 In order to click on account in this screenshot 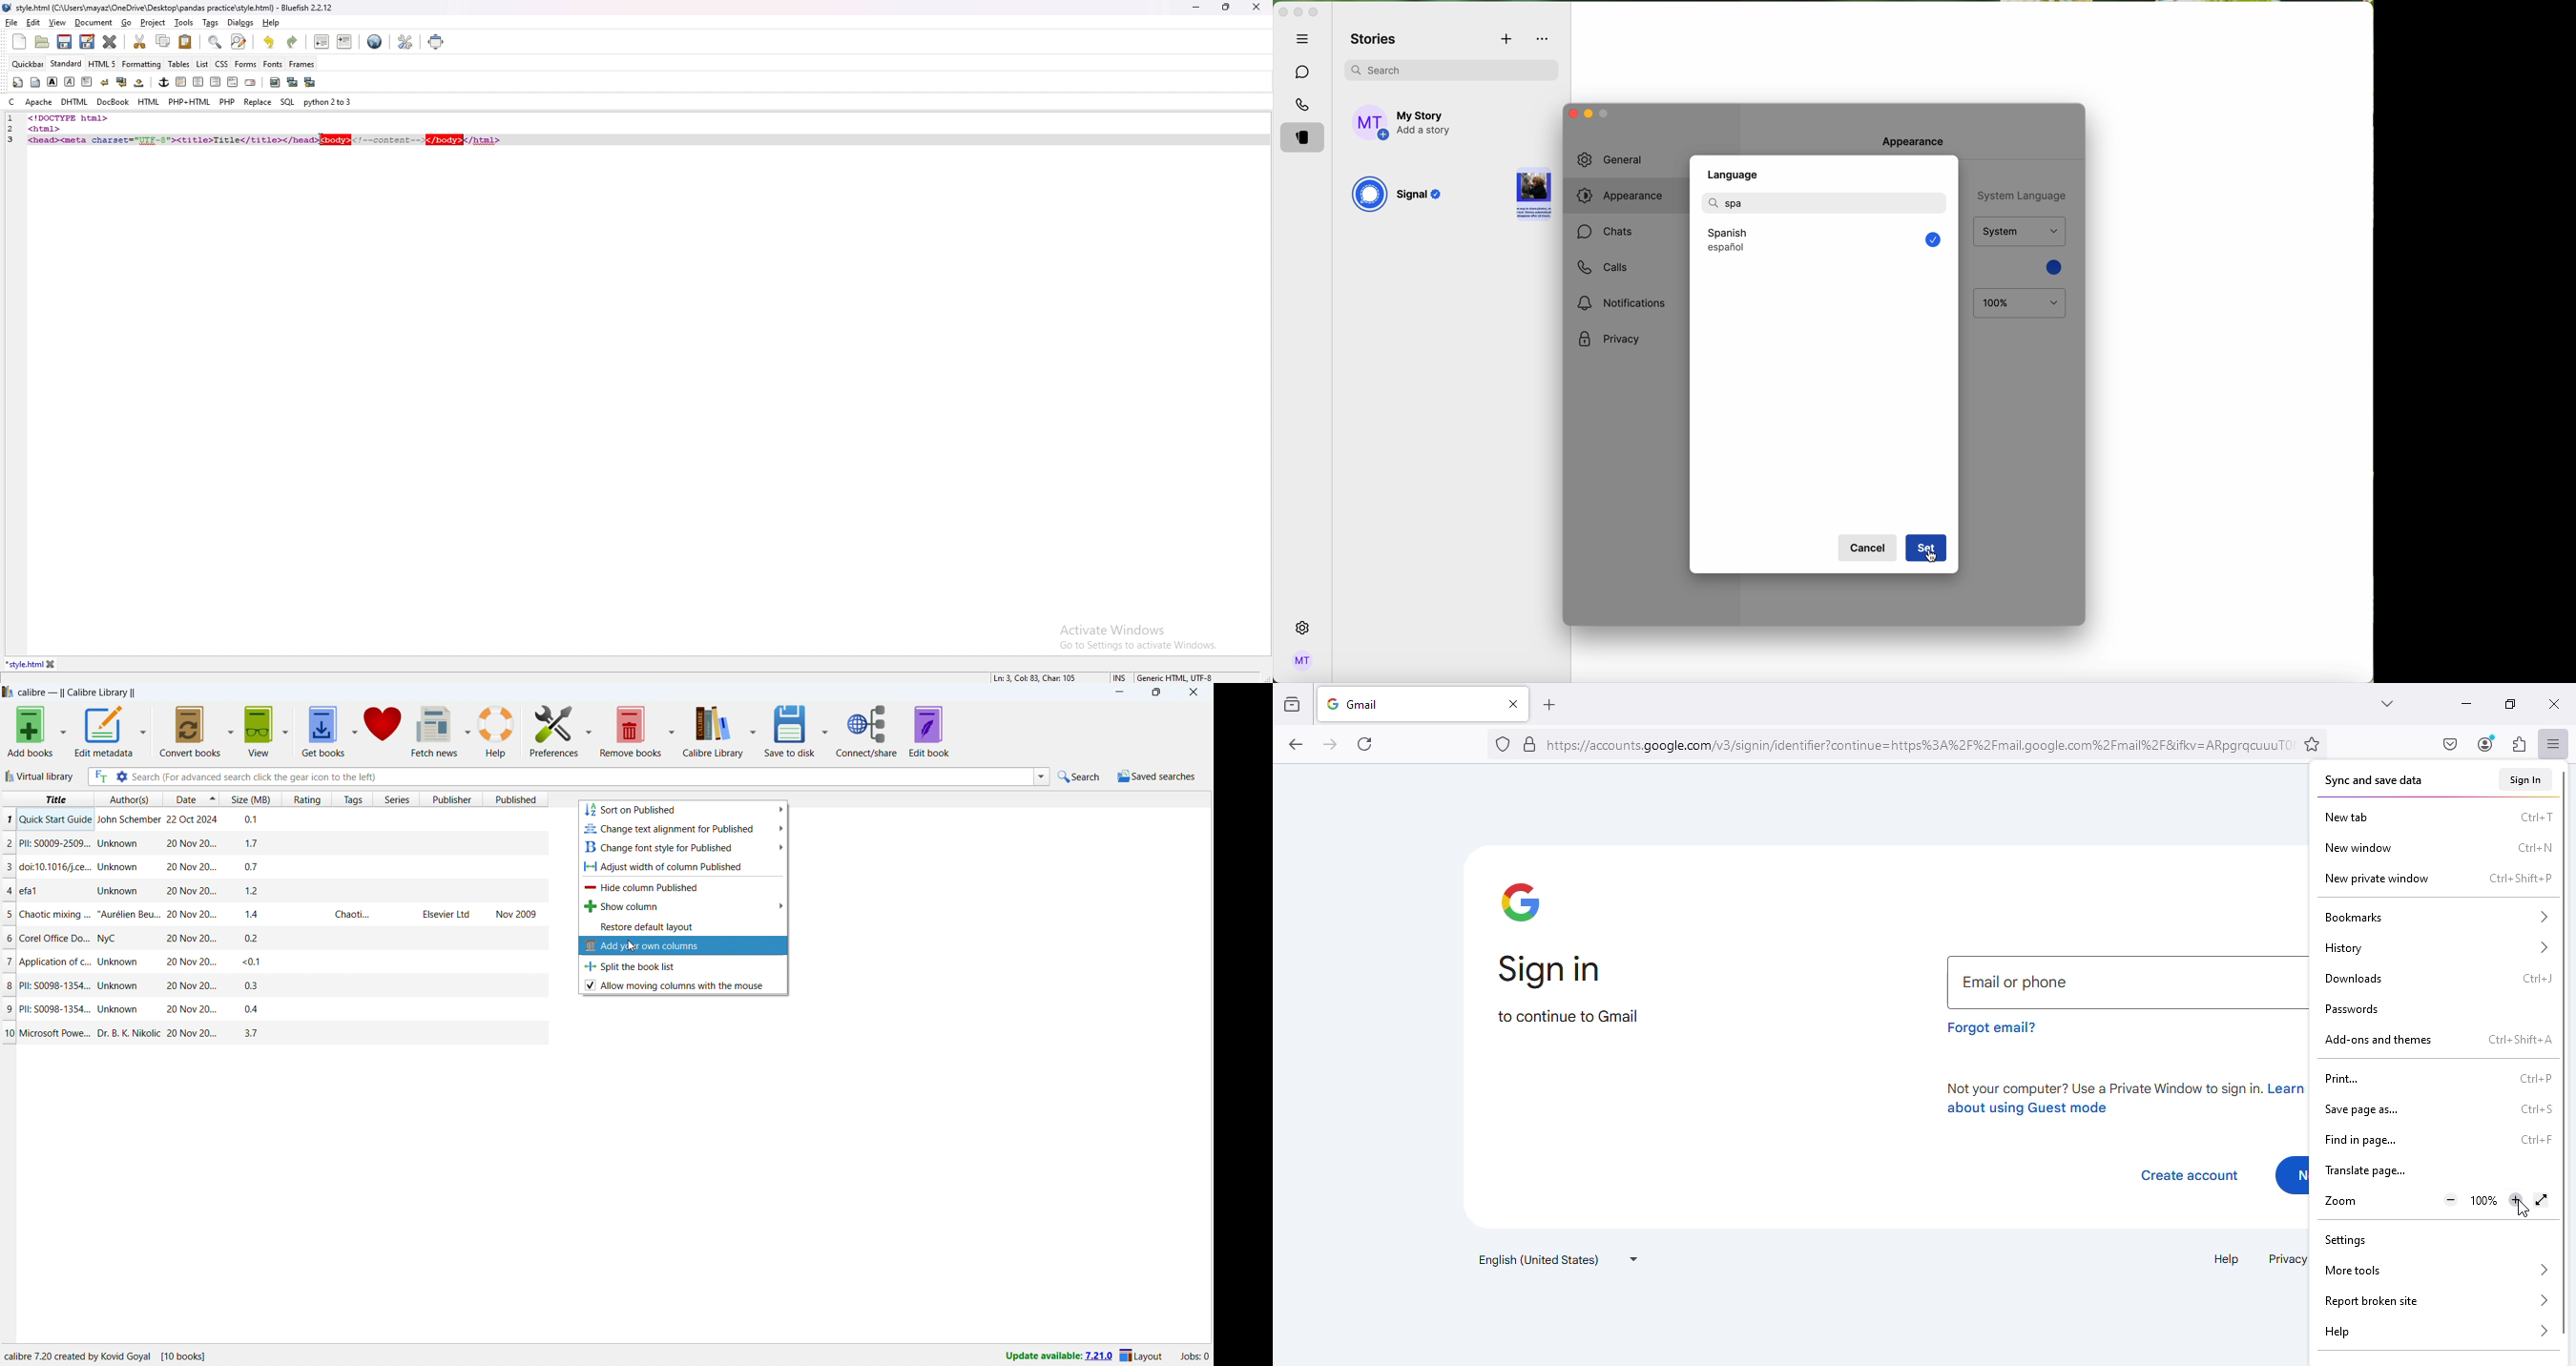, I will do `click(2485, 745)`.